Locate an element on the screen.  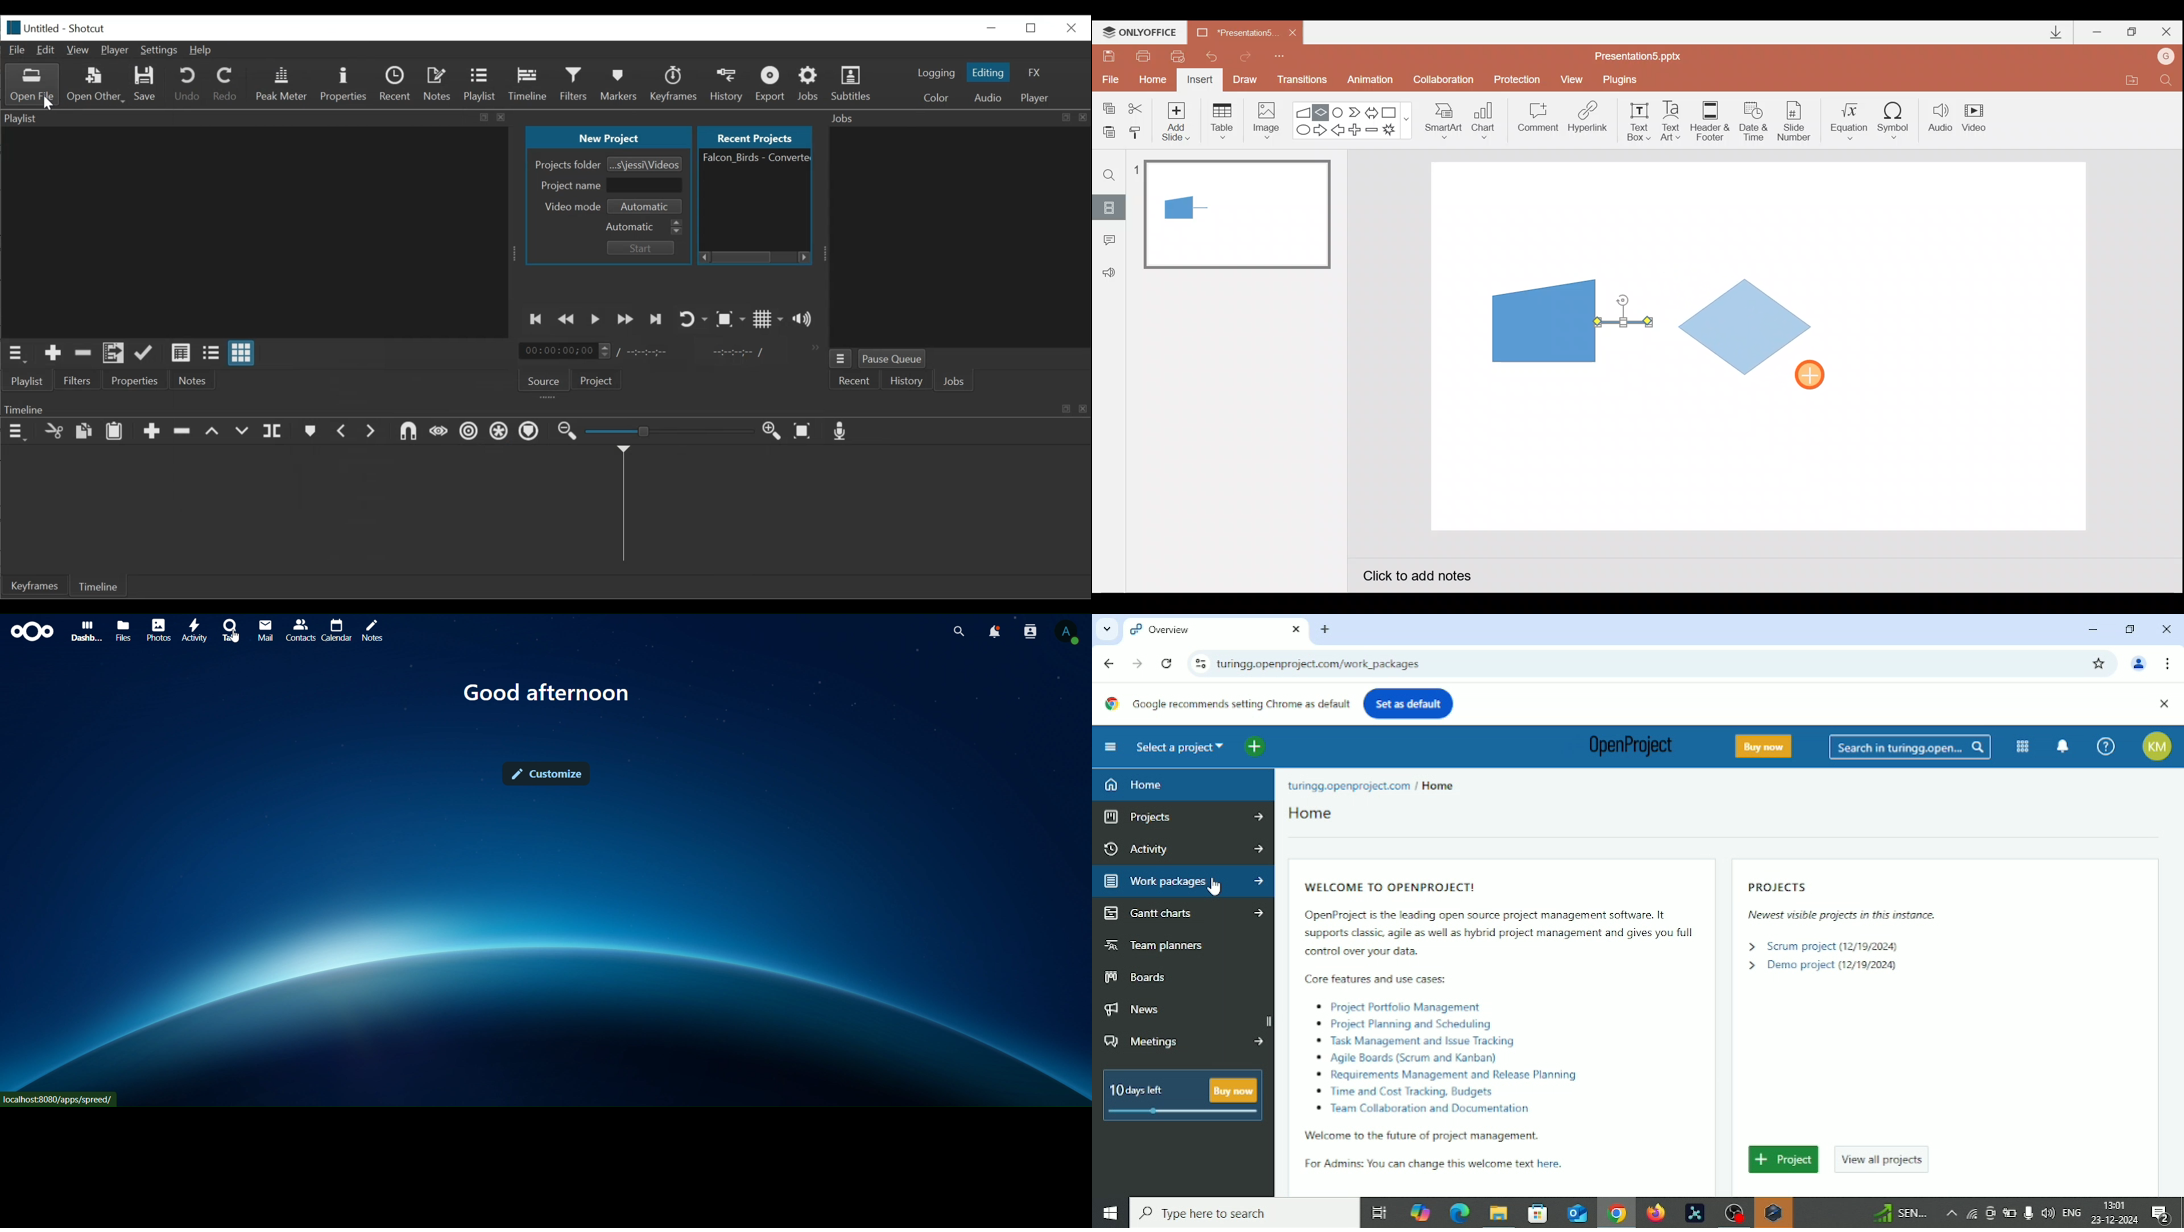
Player is located at coordinates (115, 51).